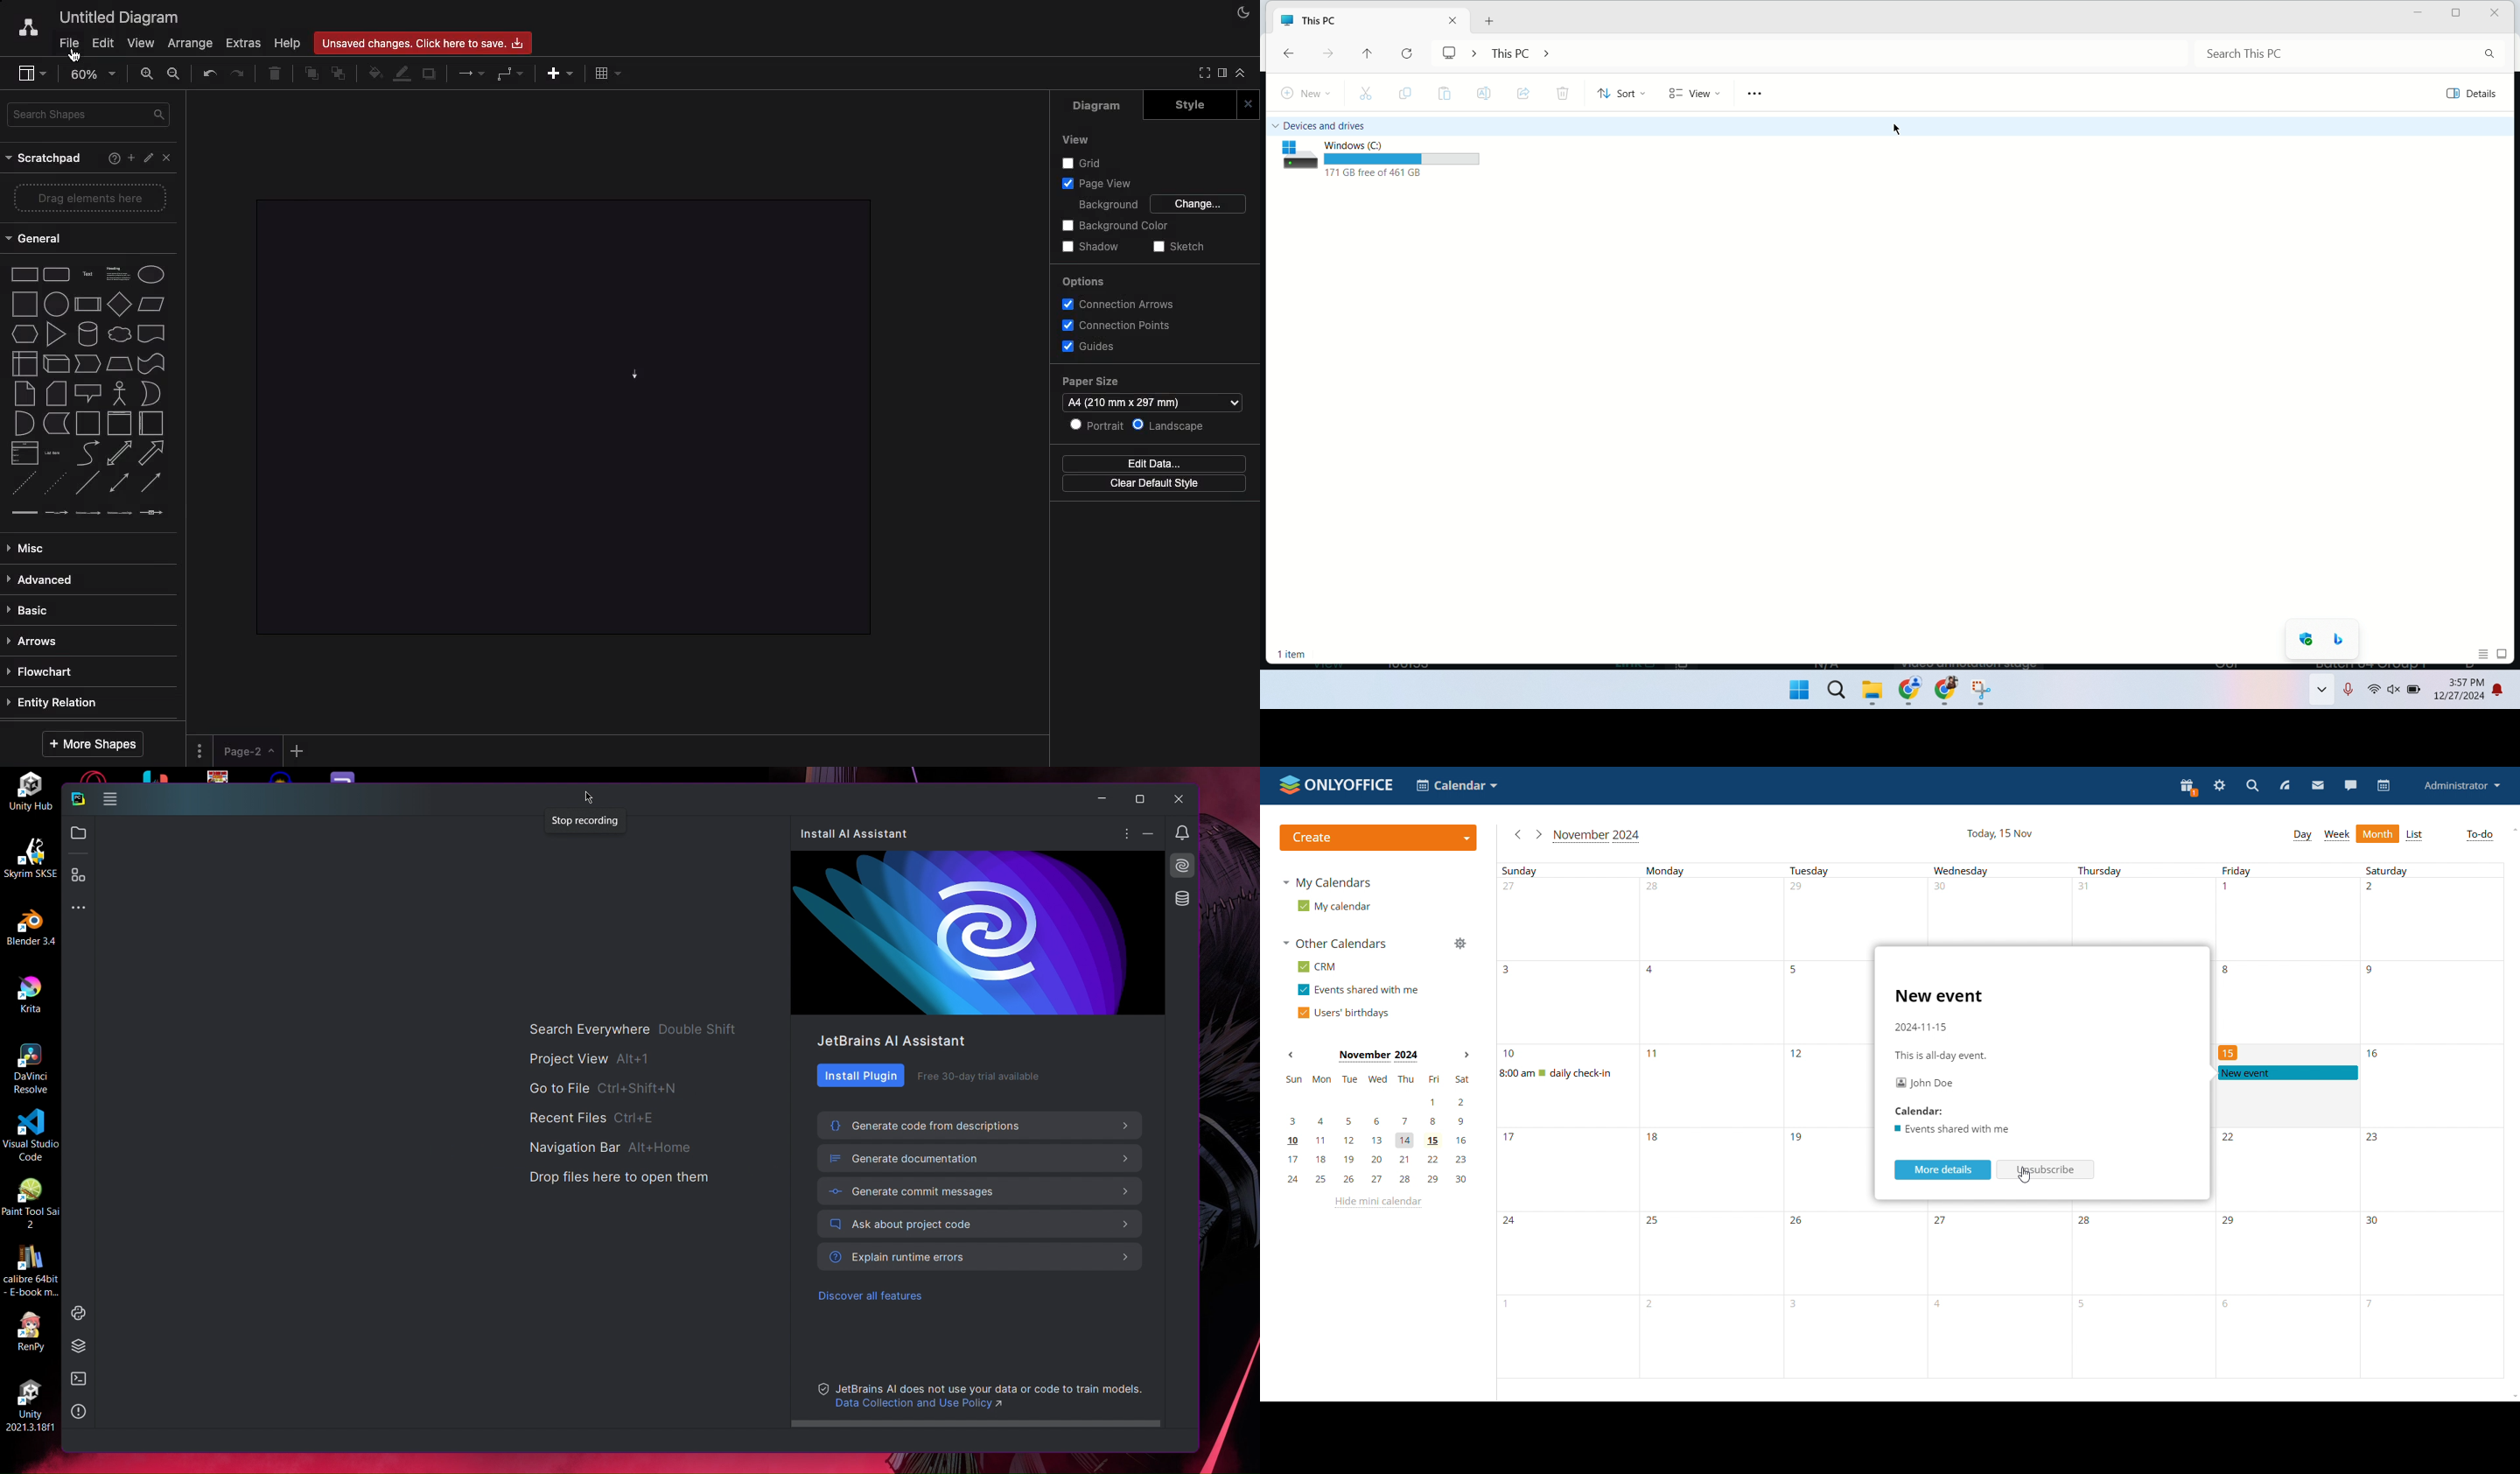 This screenshot has height=1484, width=2520. I want to click on Options, so click(202, 749).